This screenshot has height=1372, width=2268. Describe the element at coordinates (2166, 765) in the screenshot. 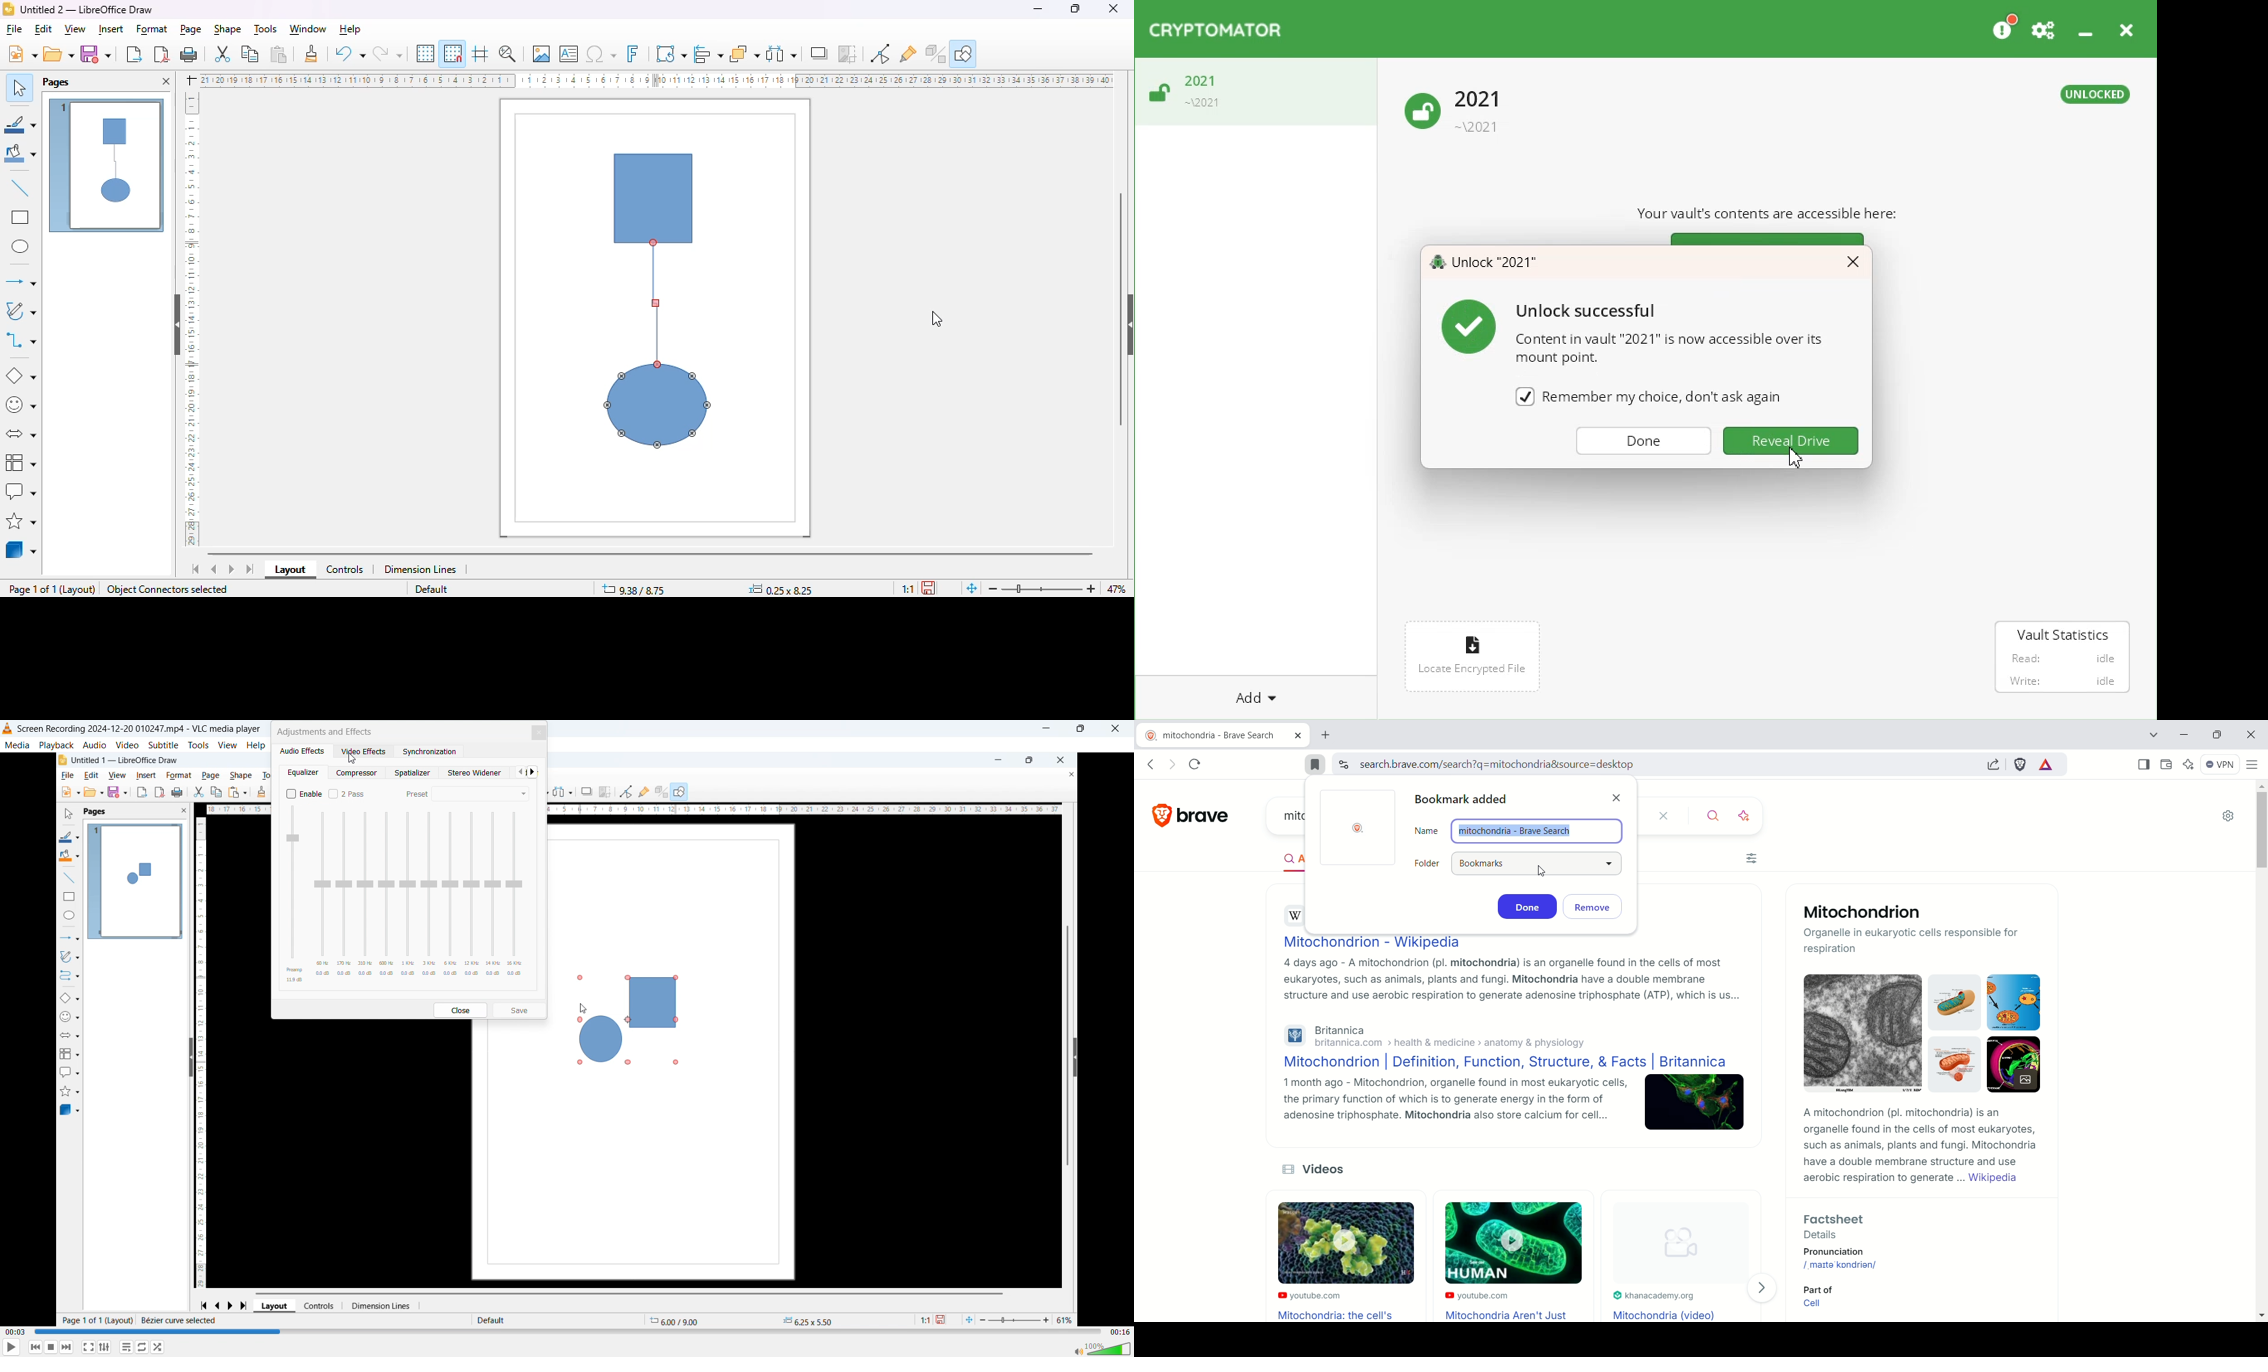

I see `wallet` at that location.